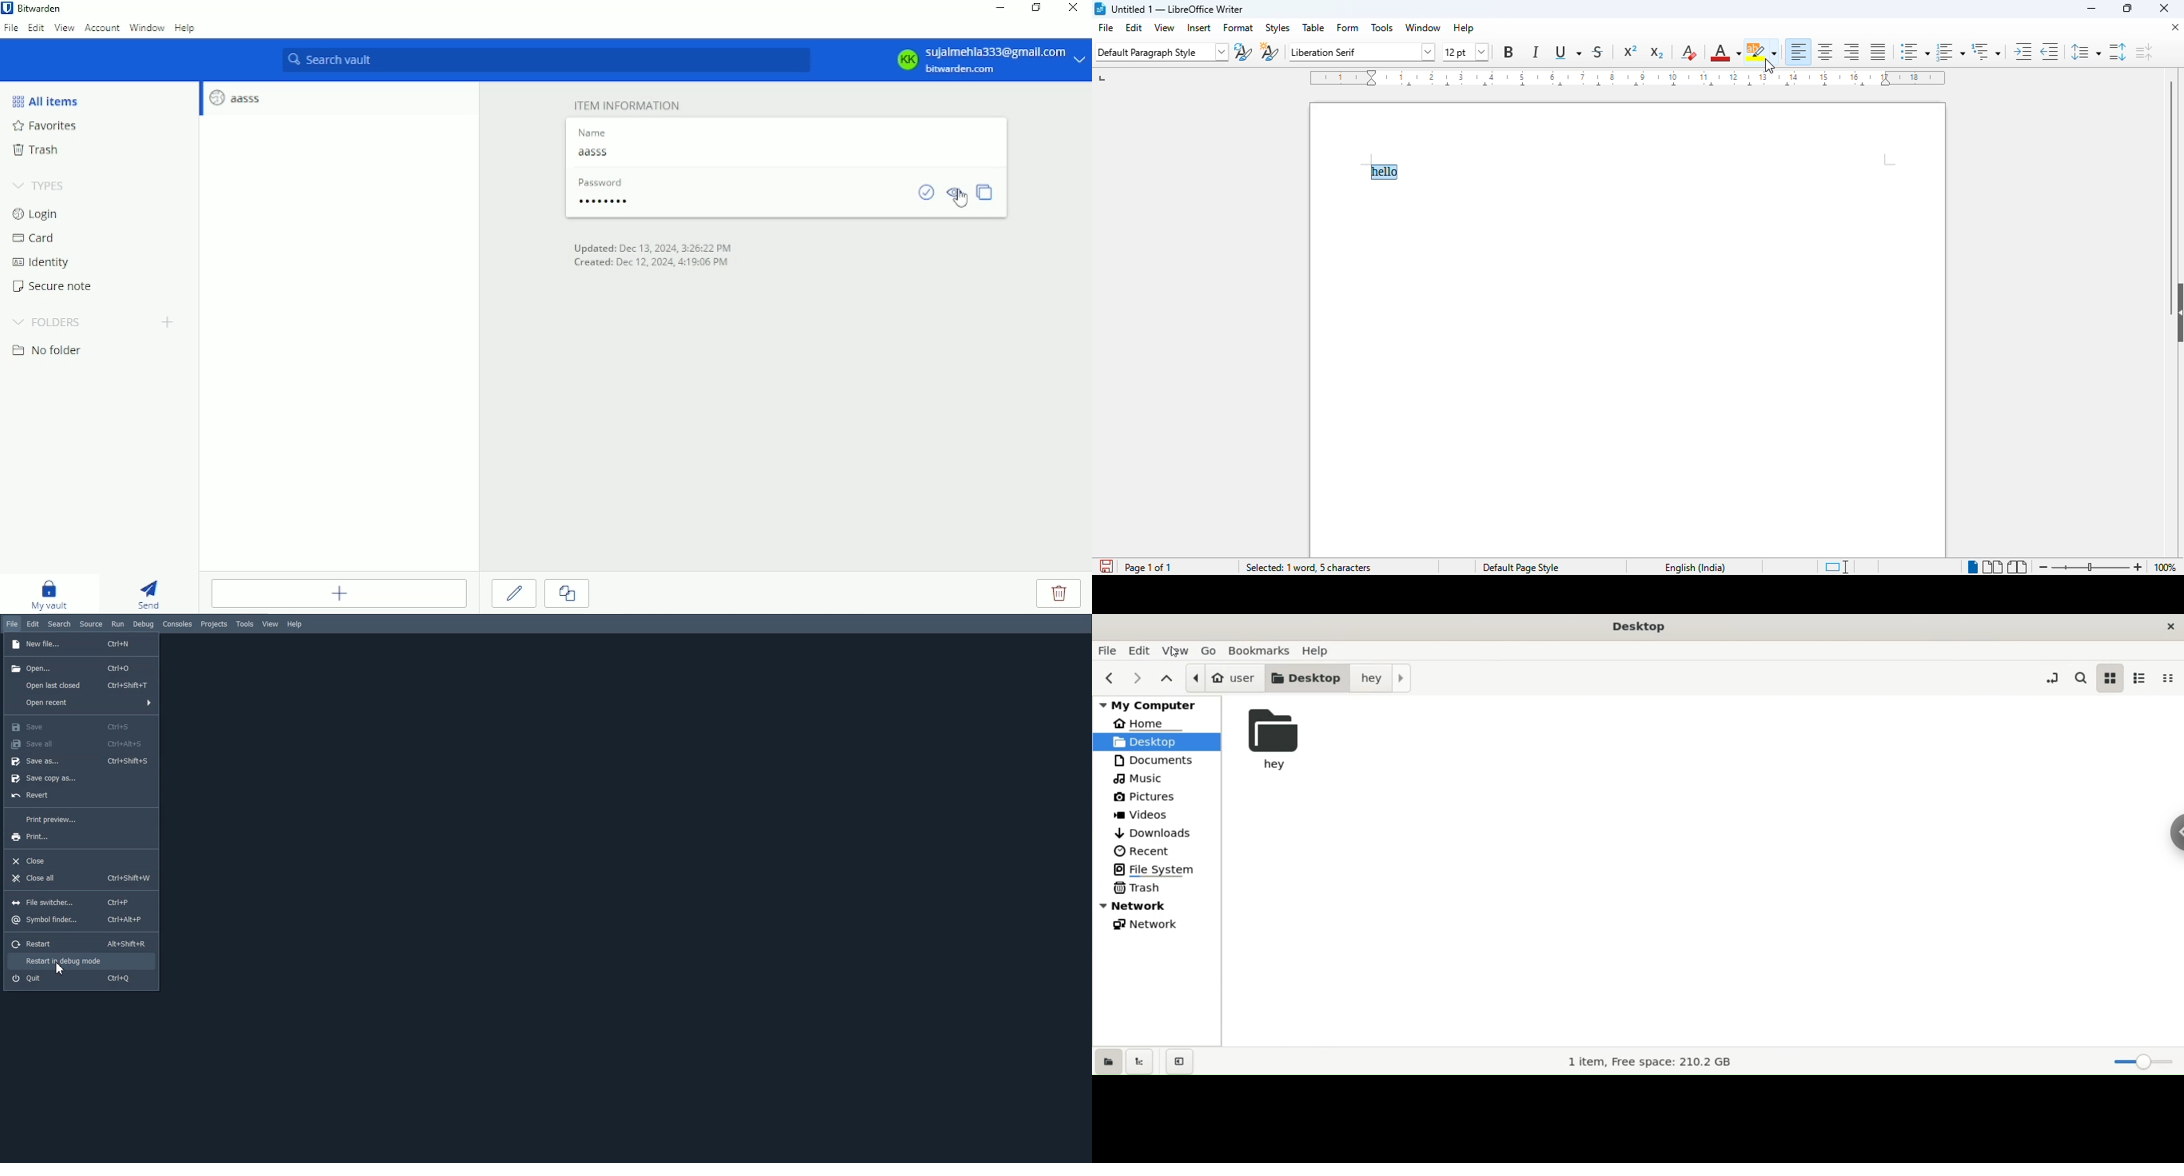  I want to click on My vault, so click(50, 595).